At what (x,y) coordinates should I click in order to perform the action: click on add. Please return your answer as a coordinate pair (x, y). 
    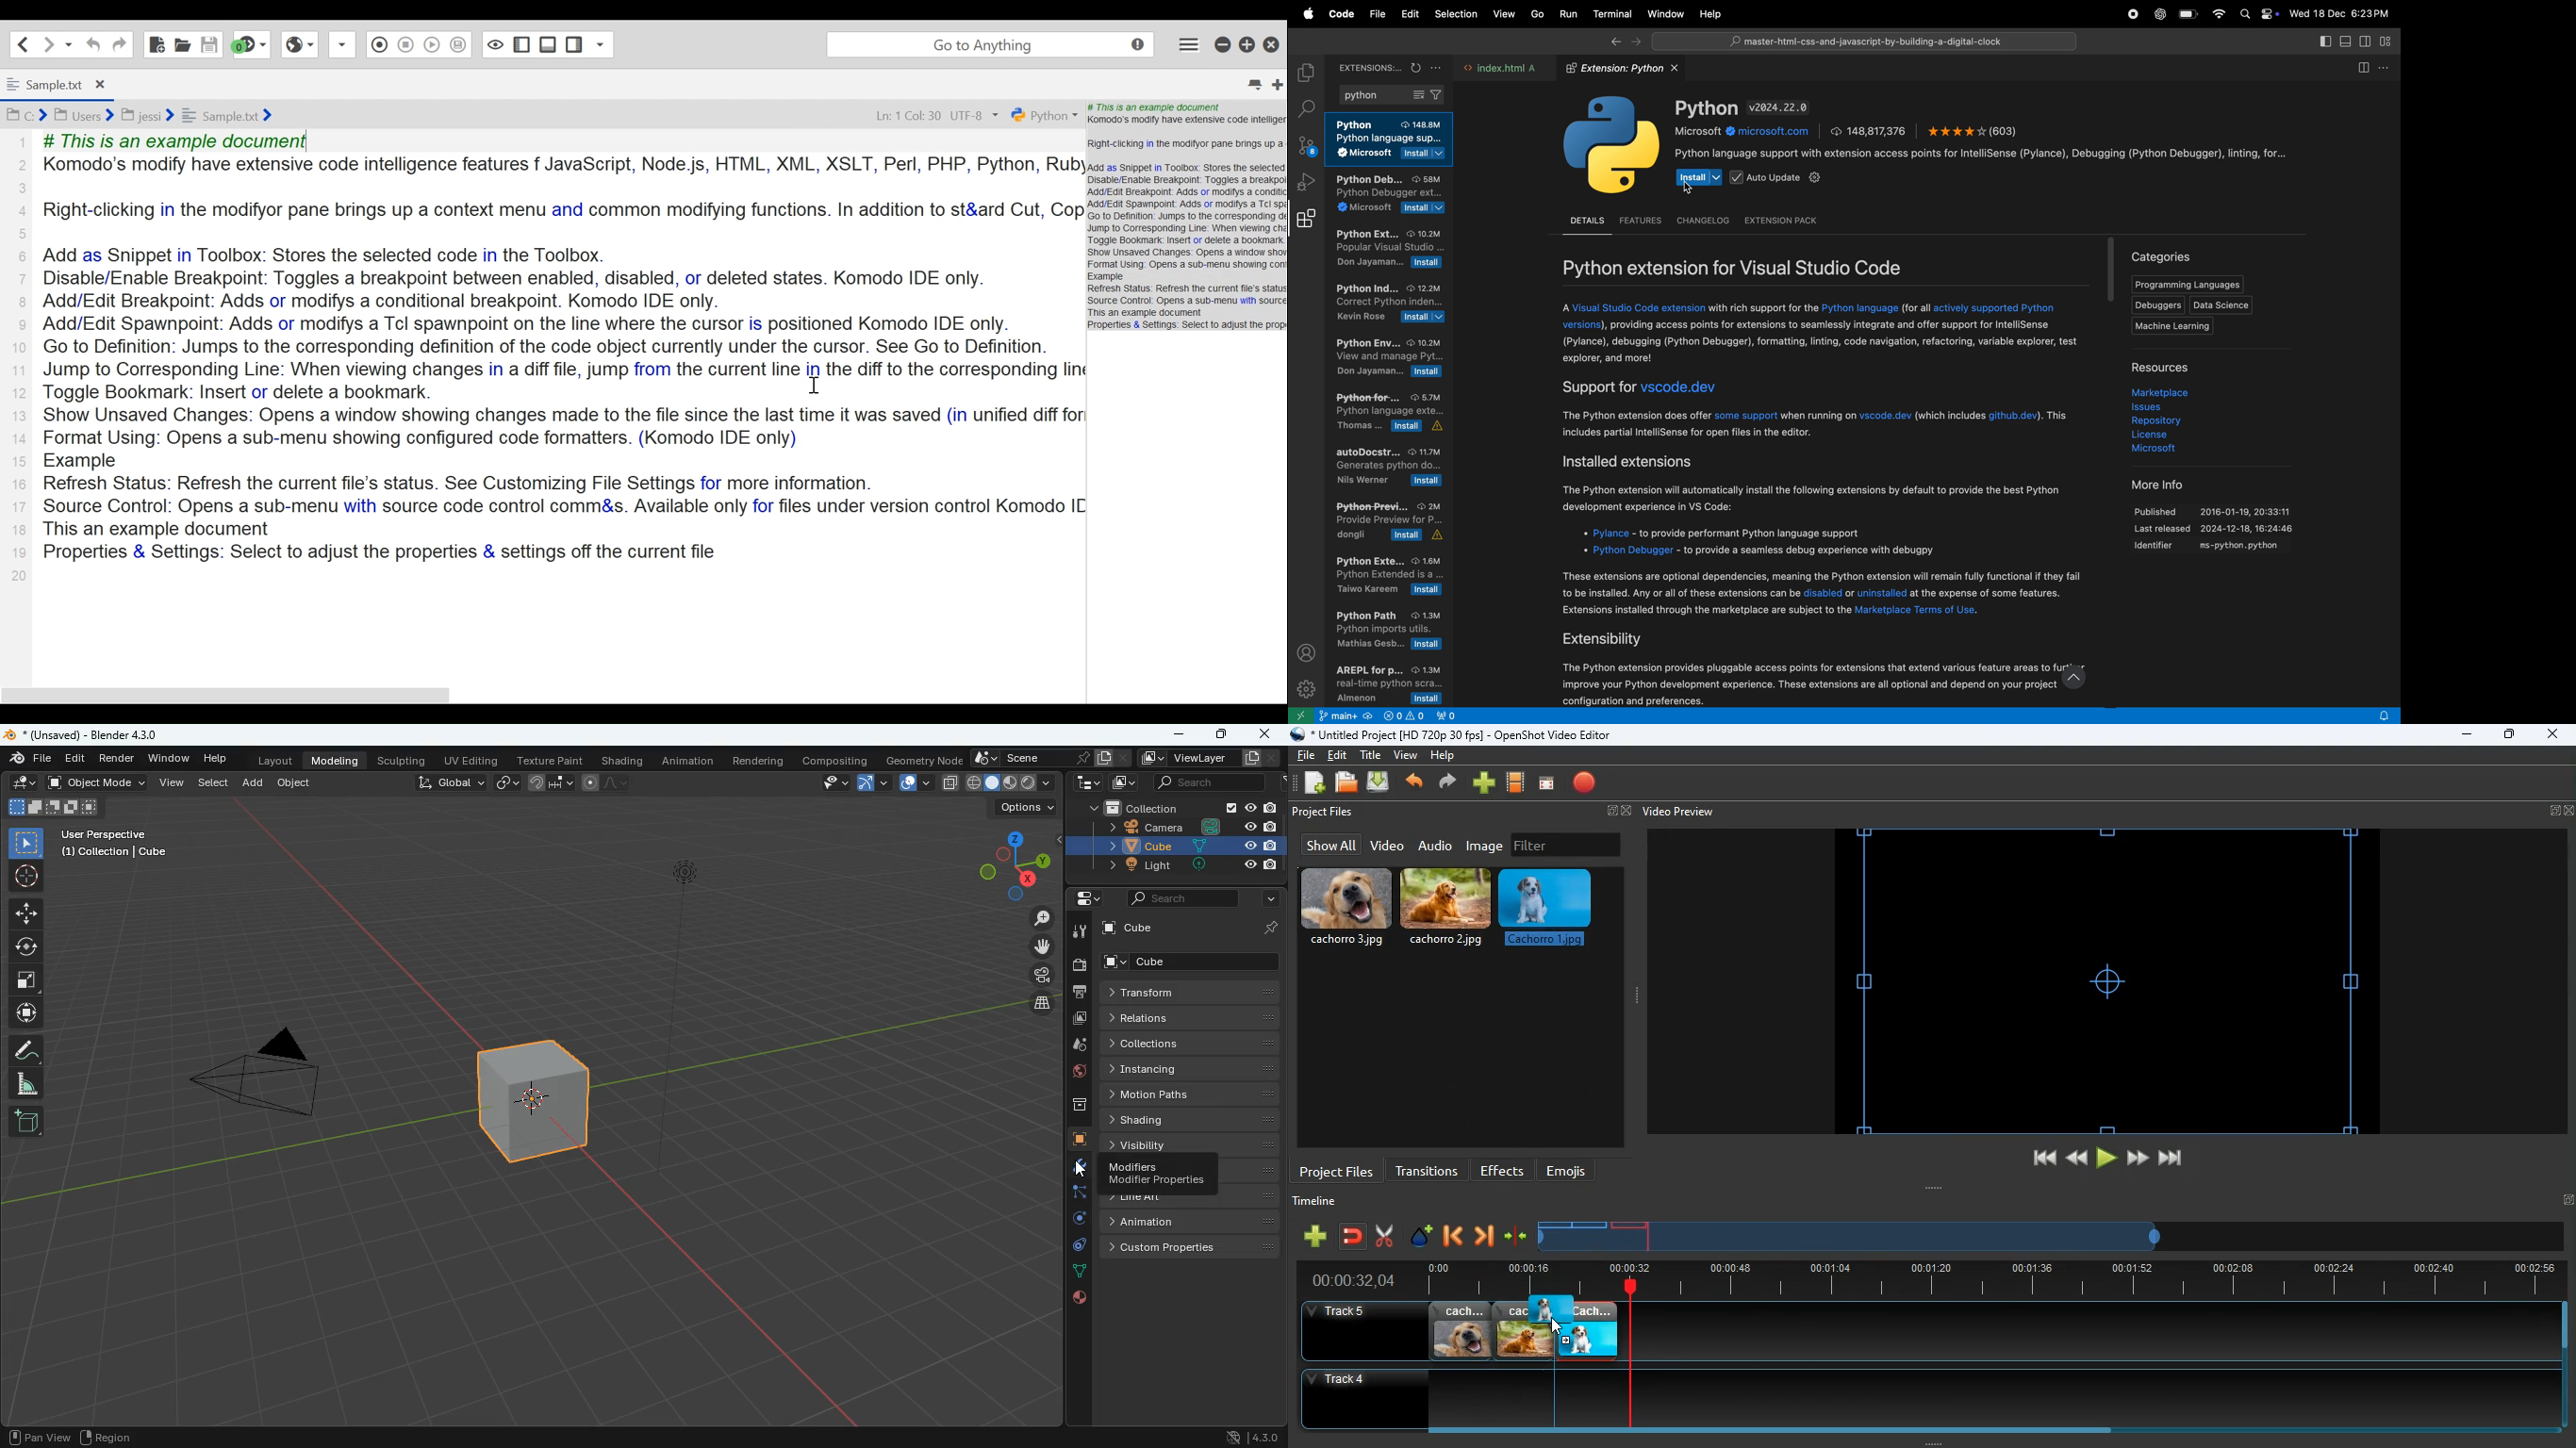
    Looking at the image, I should click on (1484, 783).